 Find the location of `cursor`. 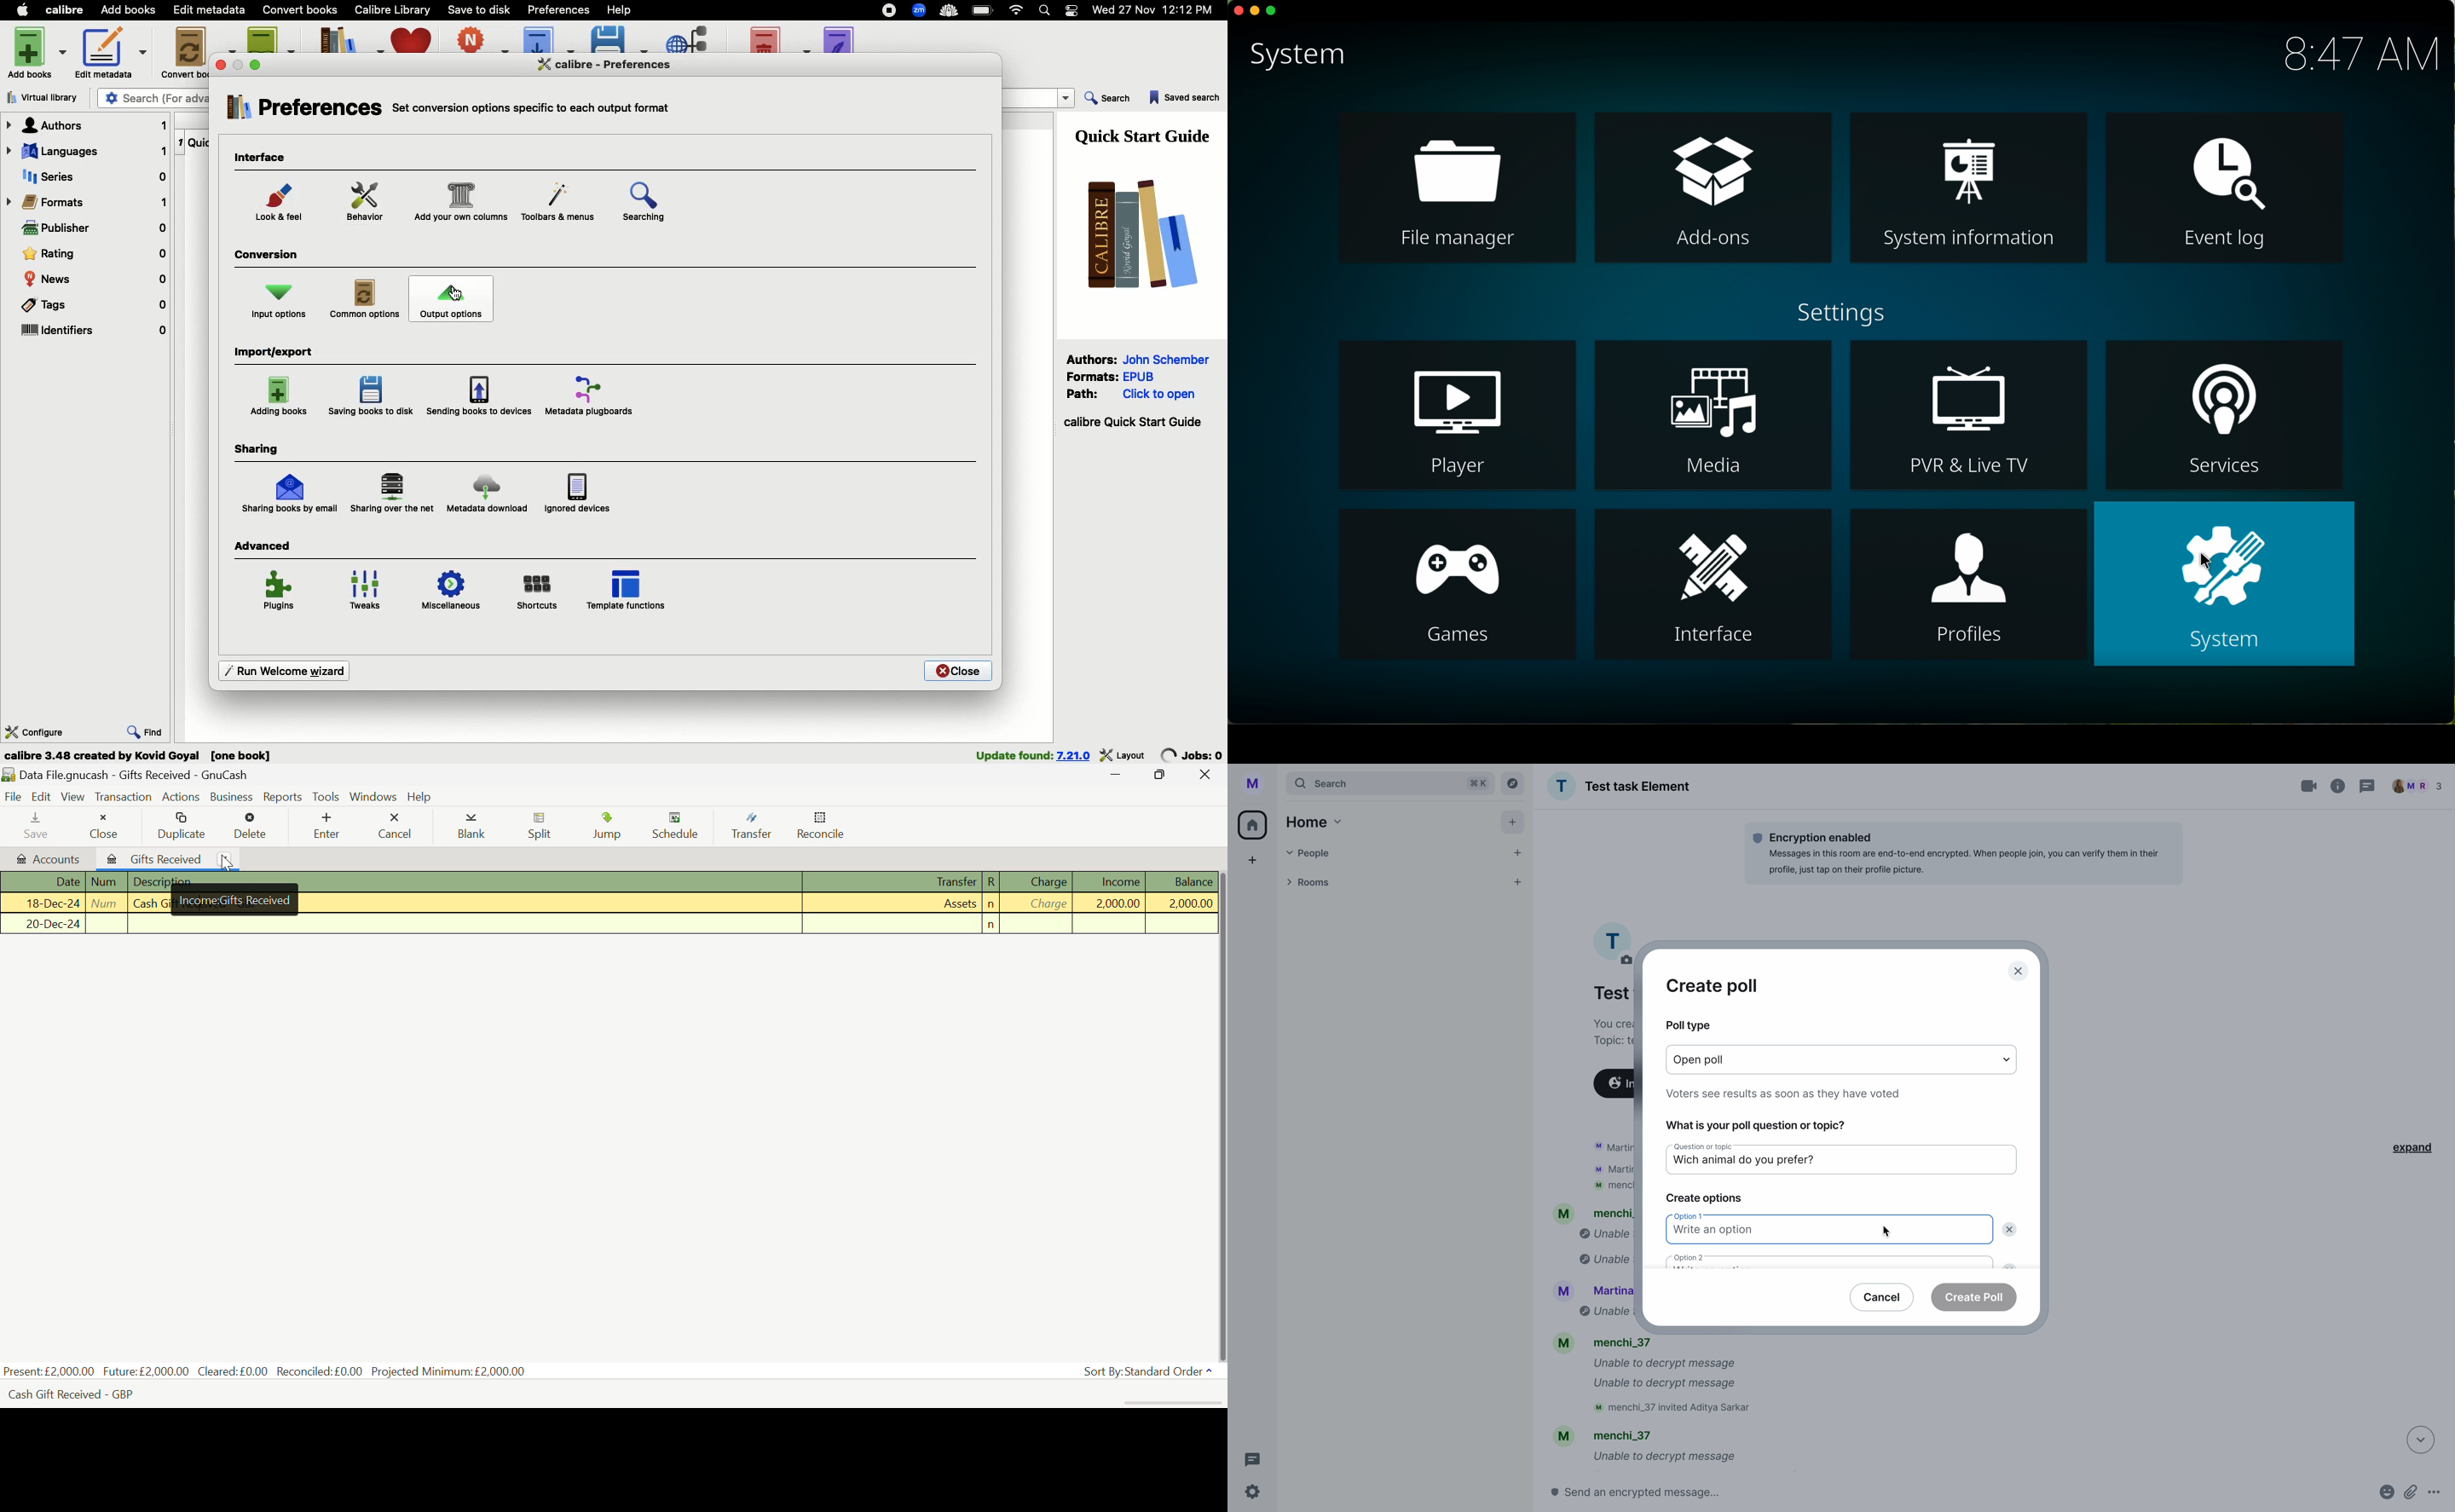

cursor is located at coordinates (2206, 561).